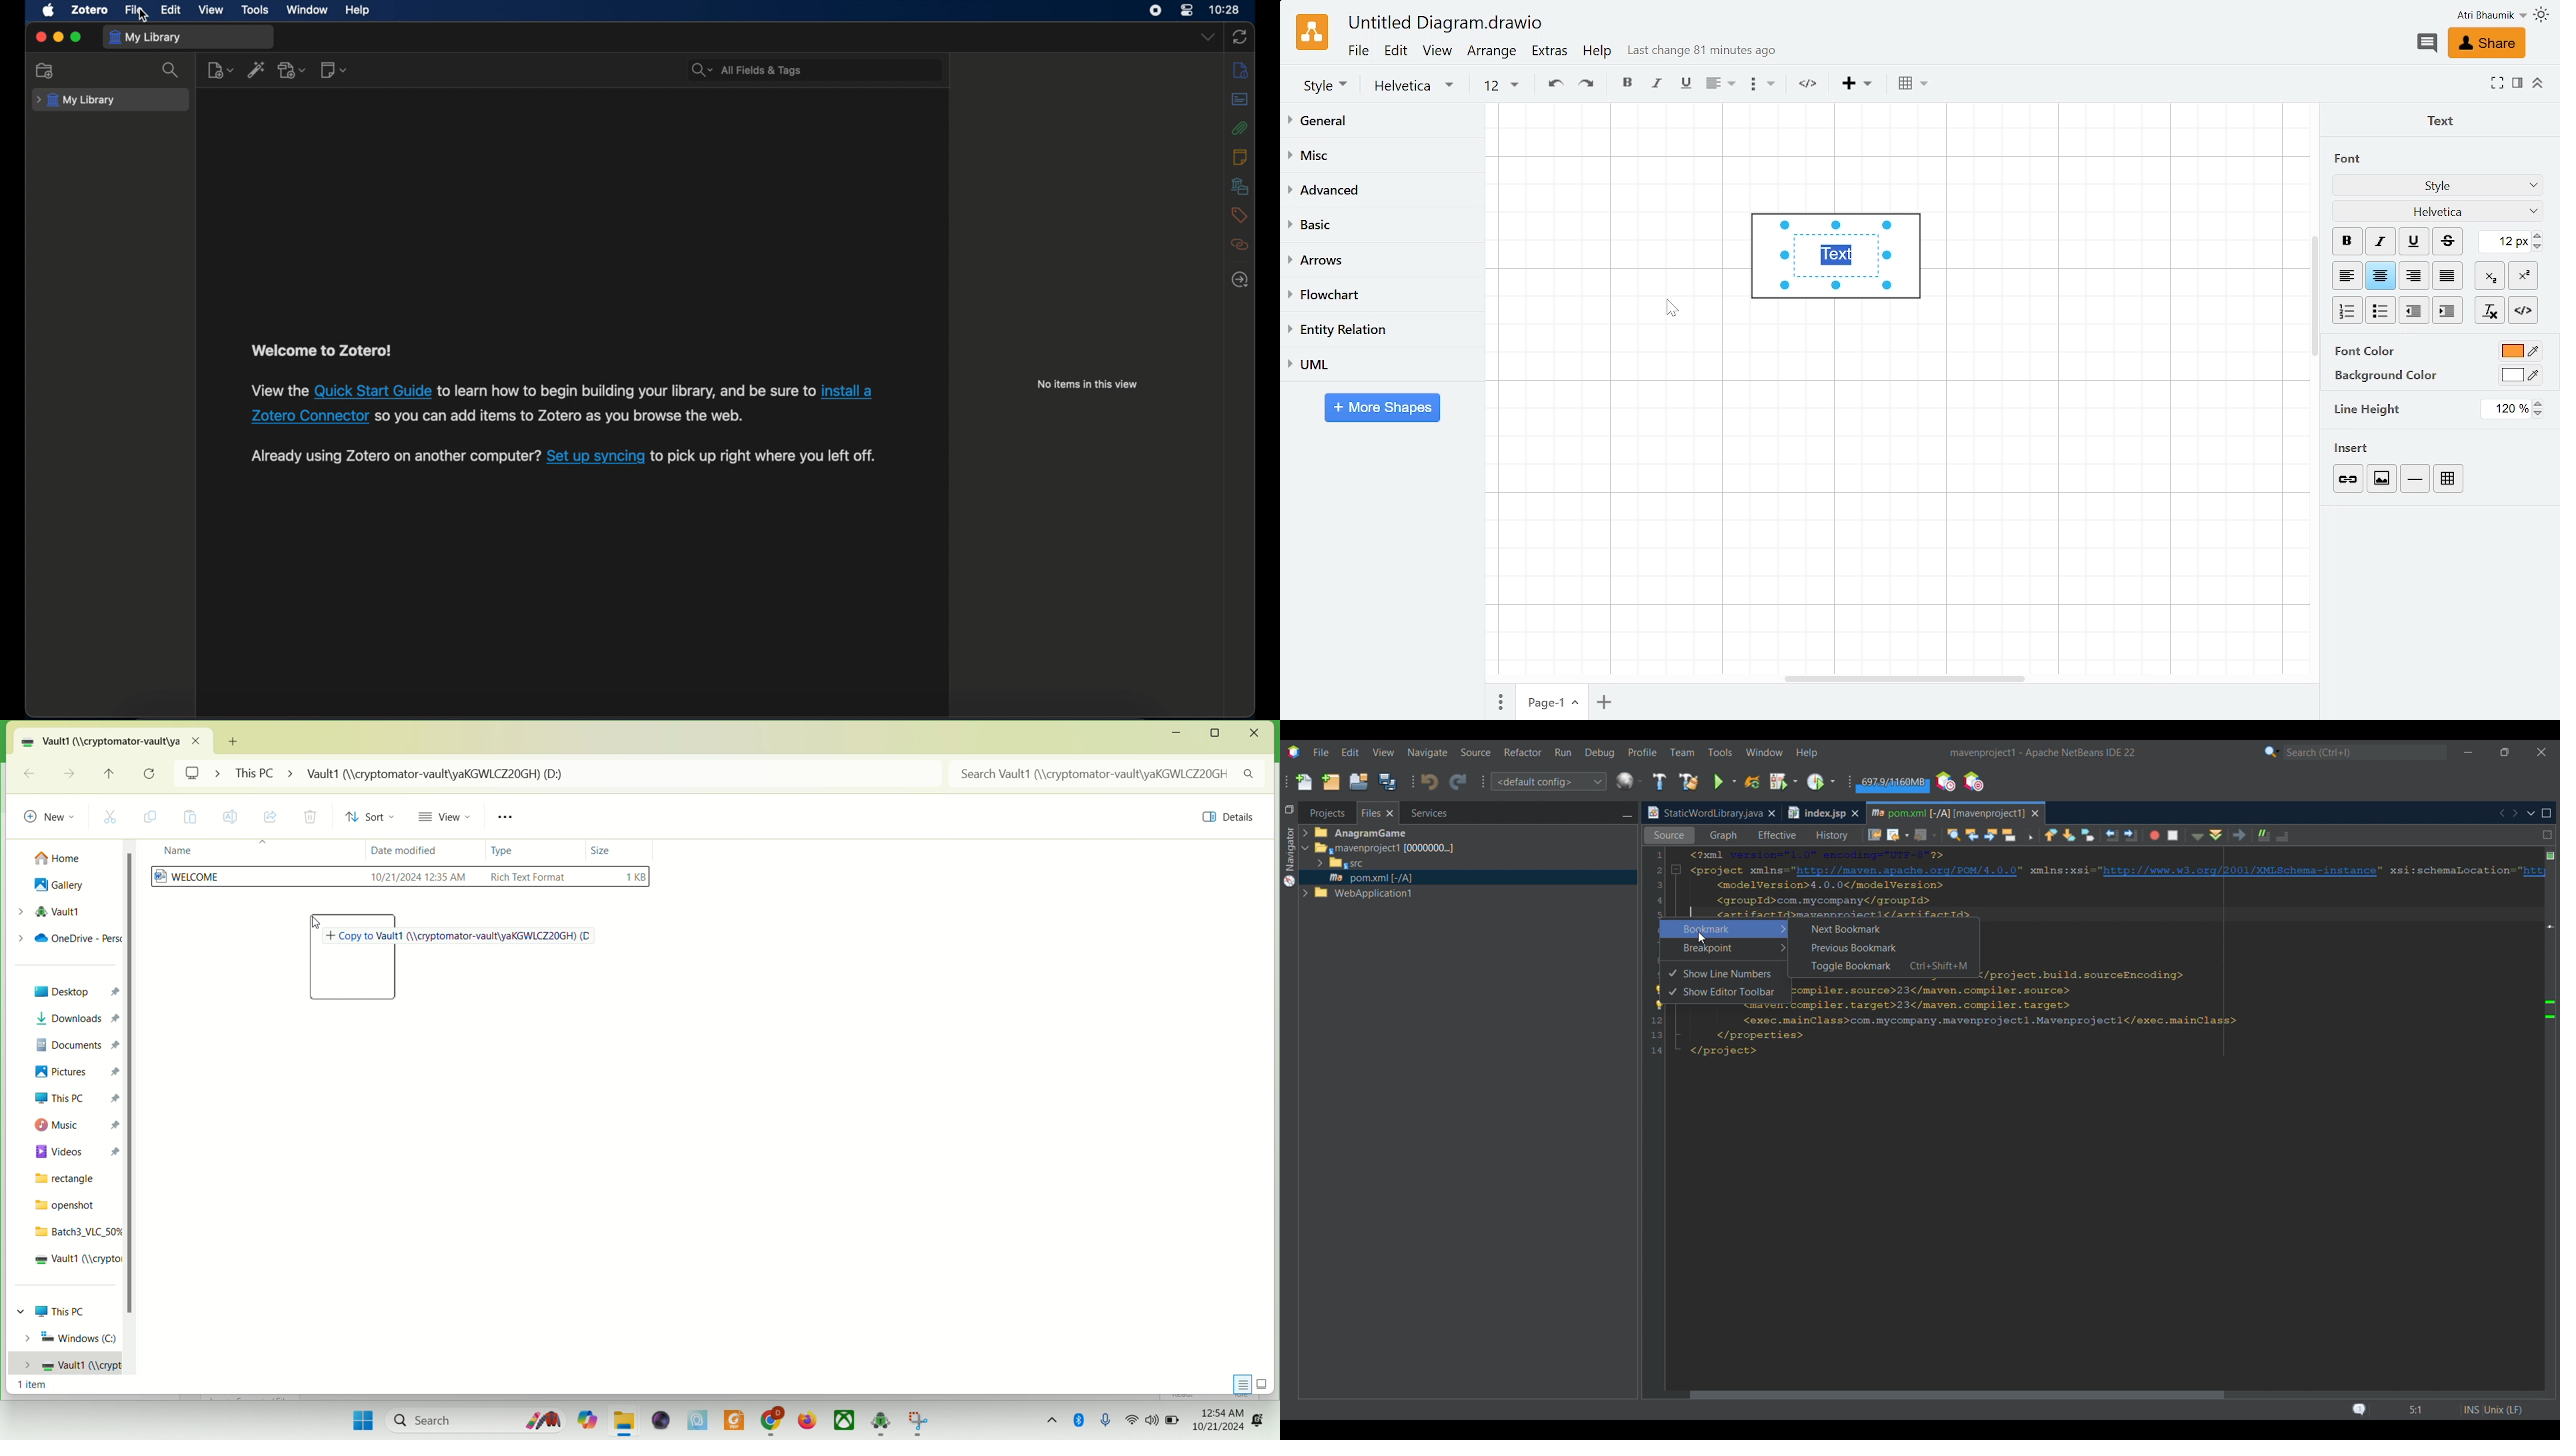 The image size is (2576, 1456). I want to click on Allign left, so click(2346, 275).